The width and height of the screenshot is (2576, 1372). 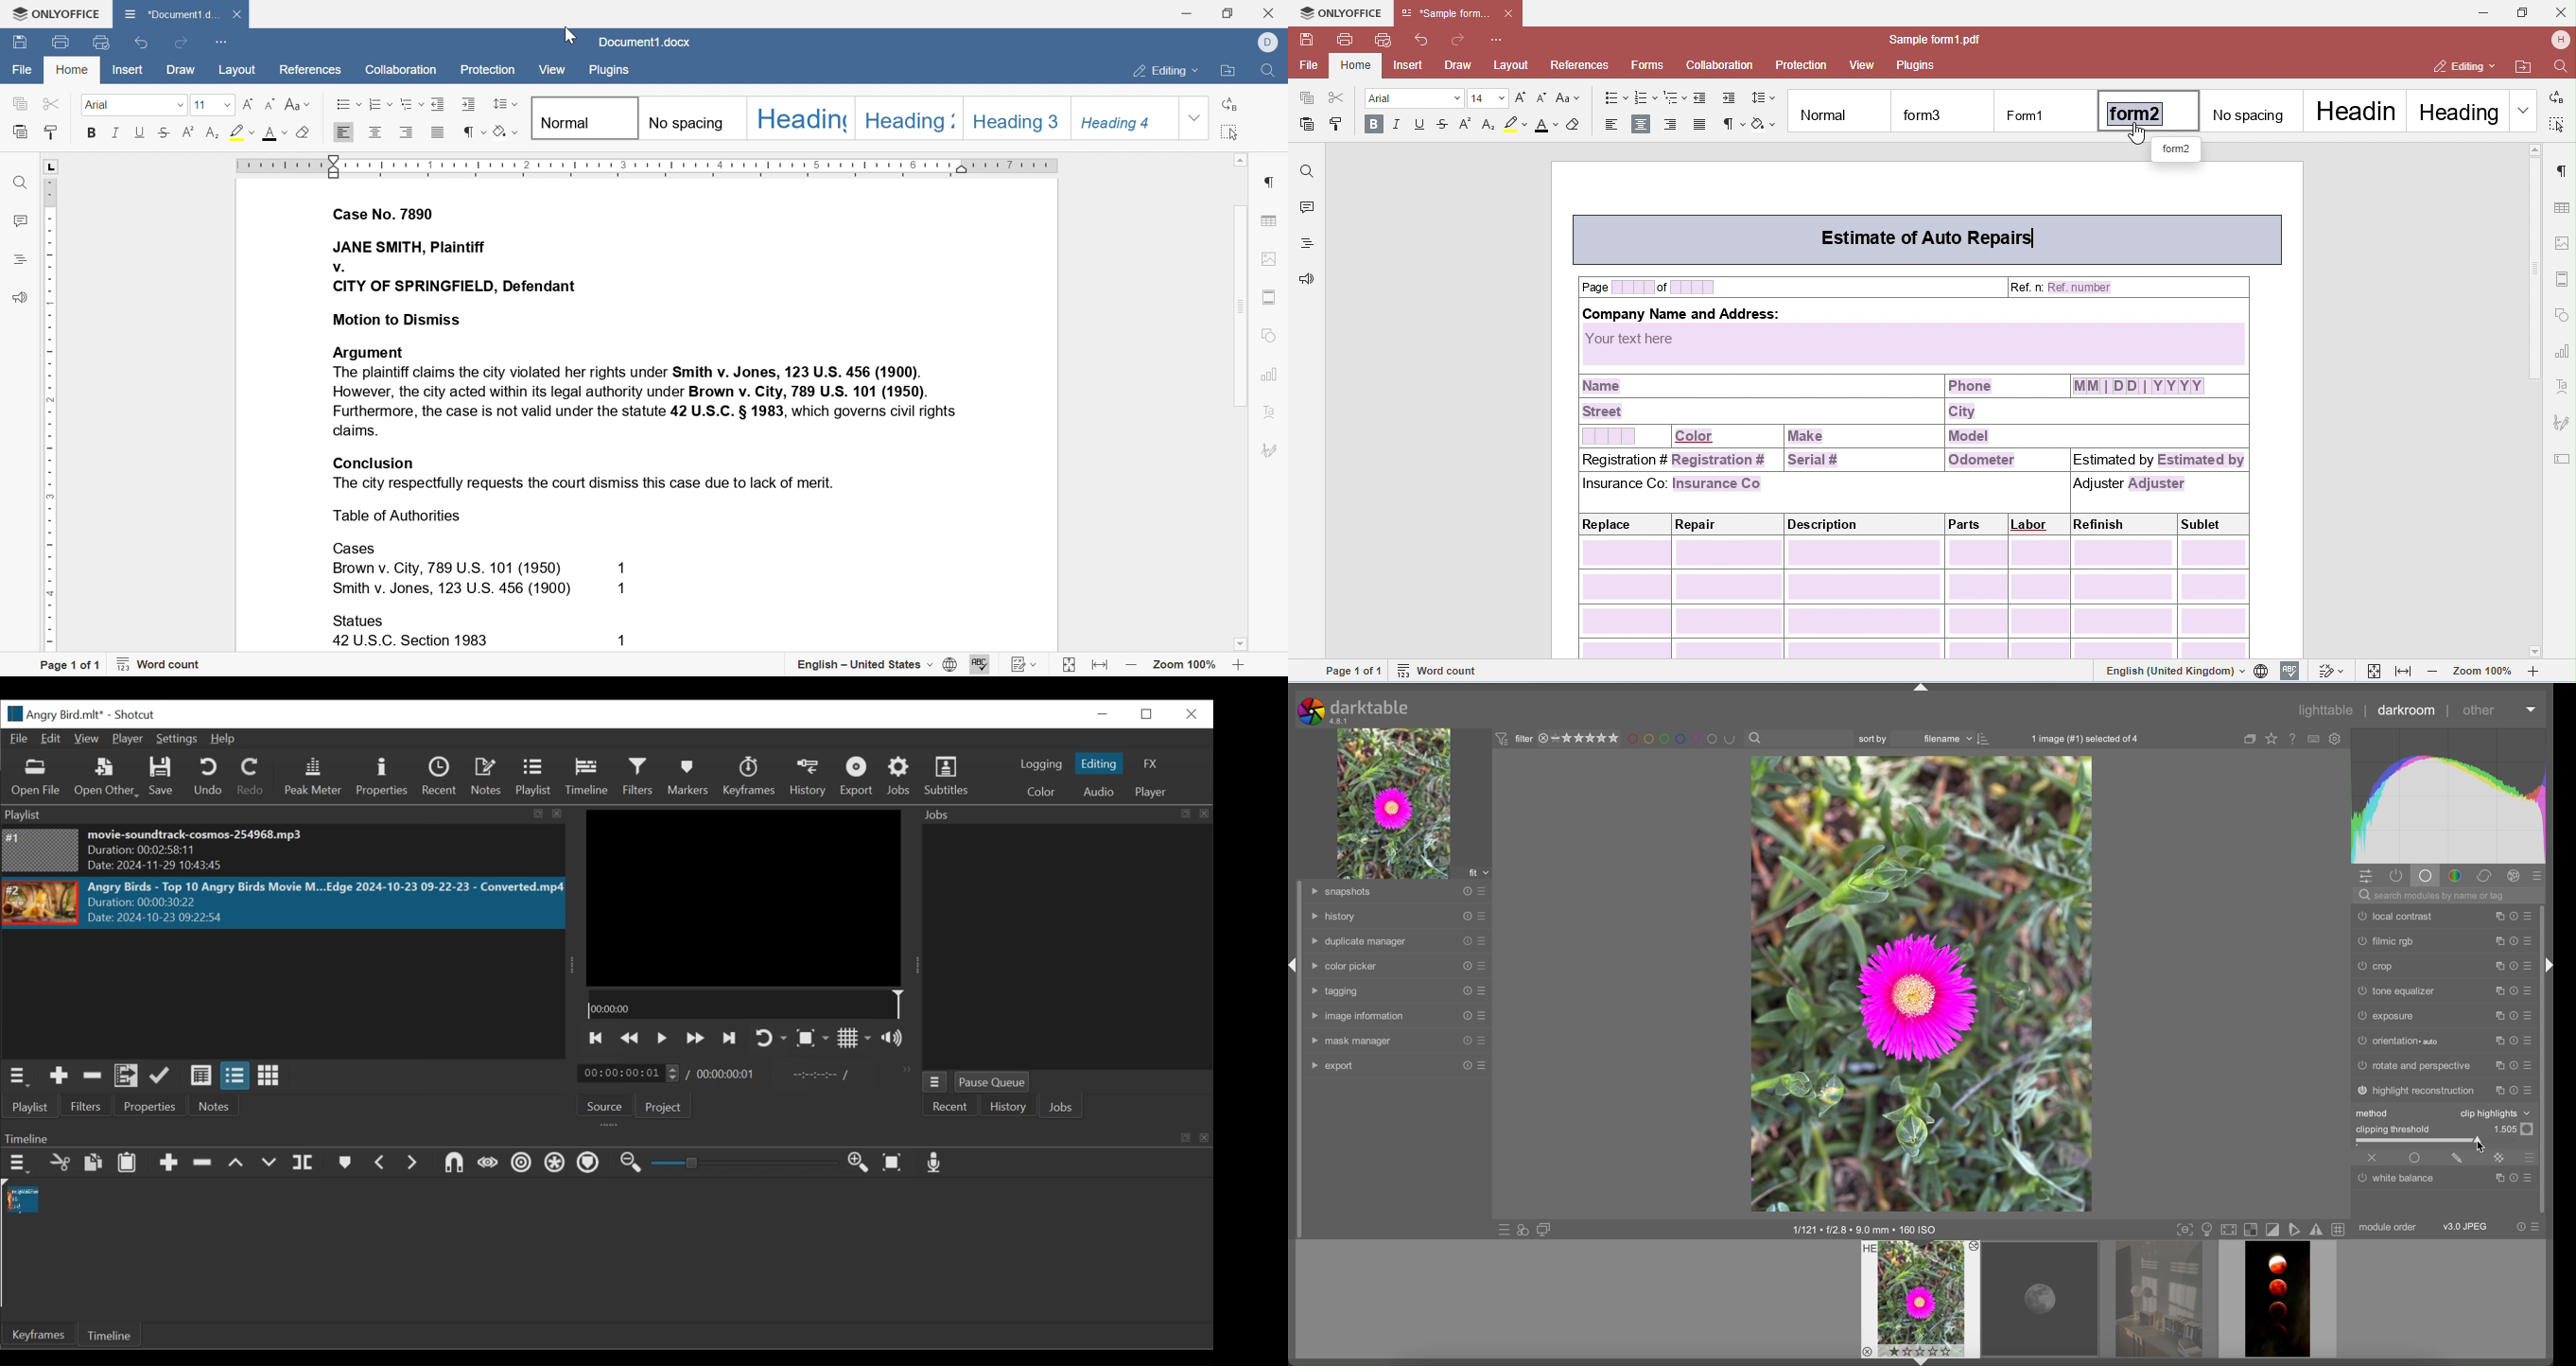 I want to click on zoom in, so click(x=1239, y=664).